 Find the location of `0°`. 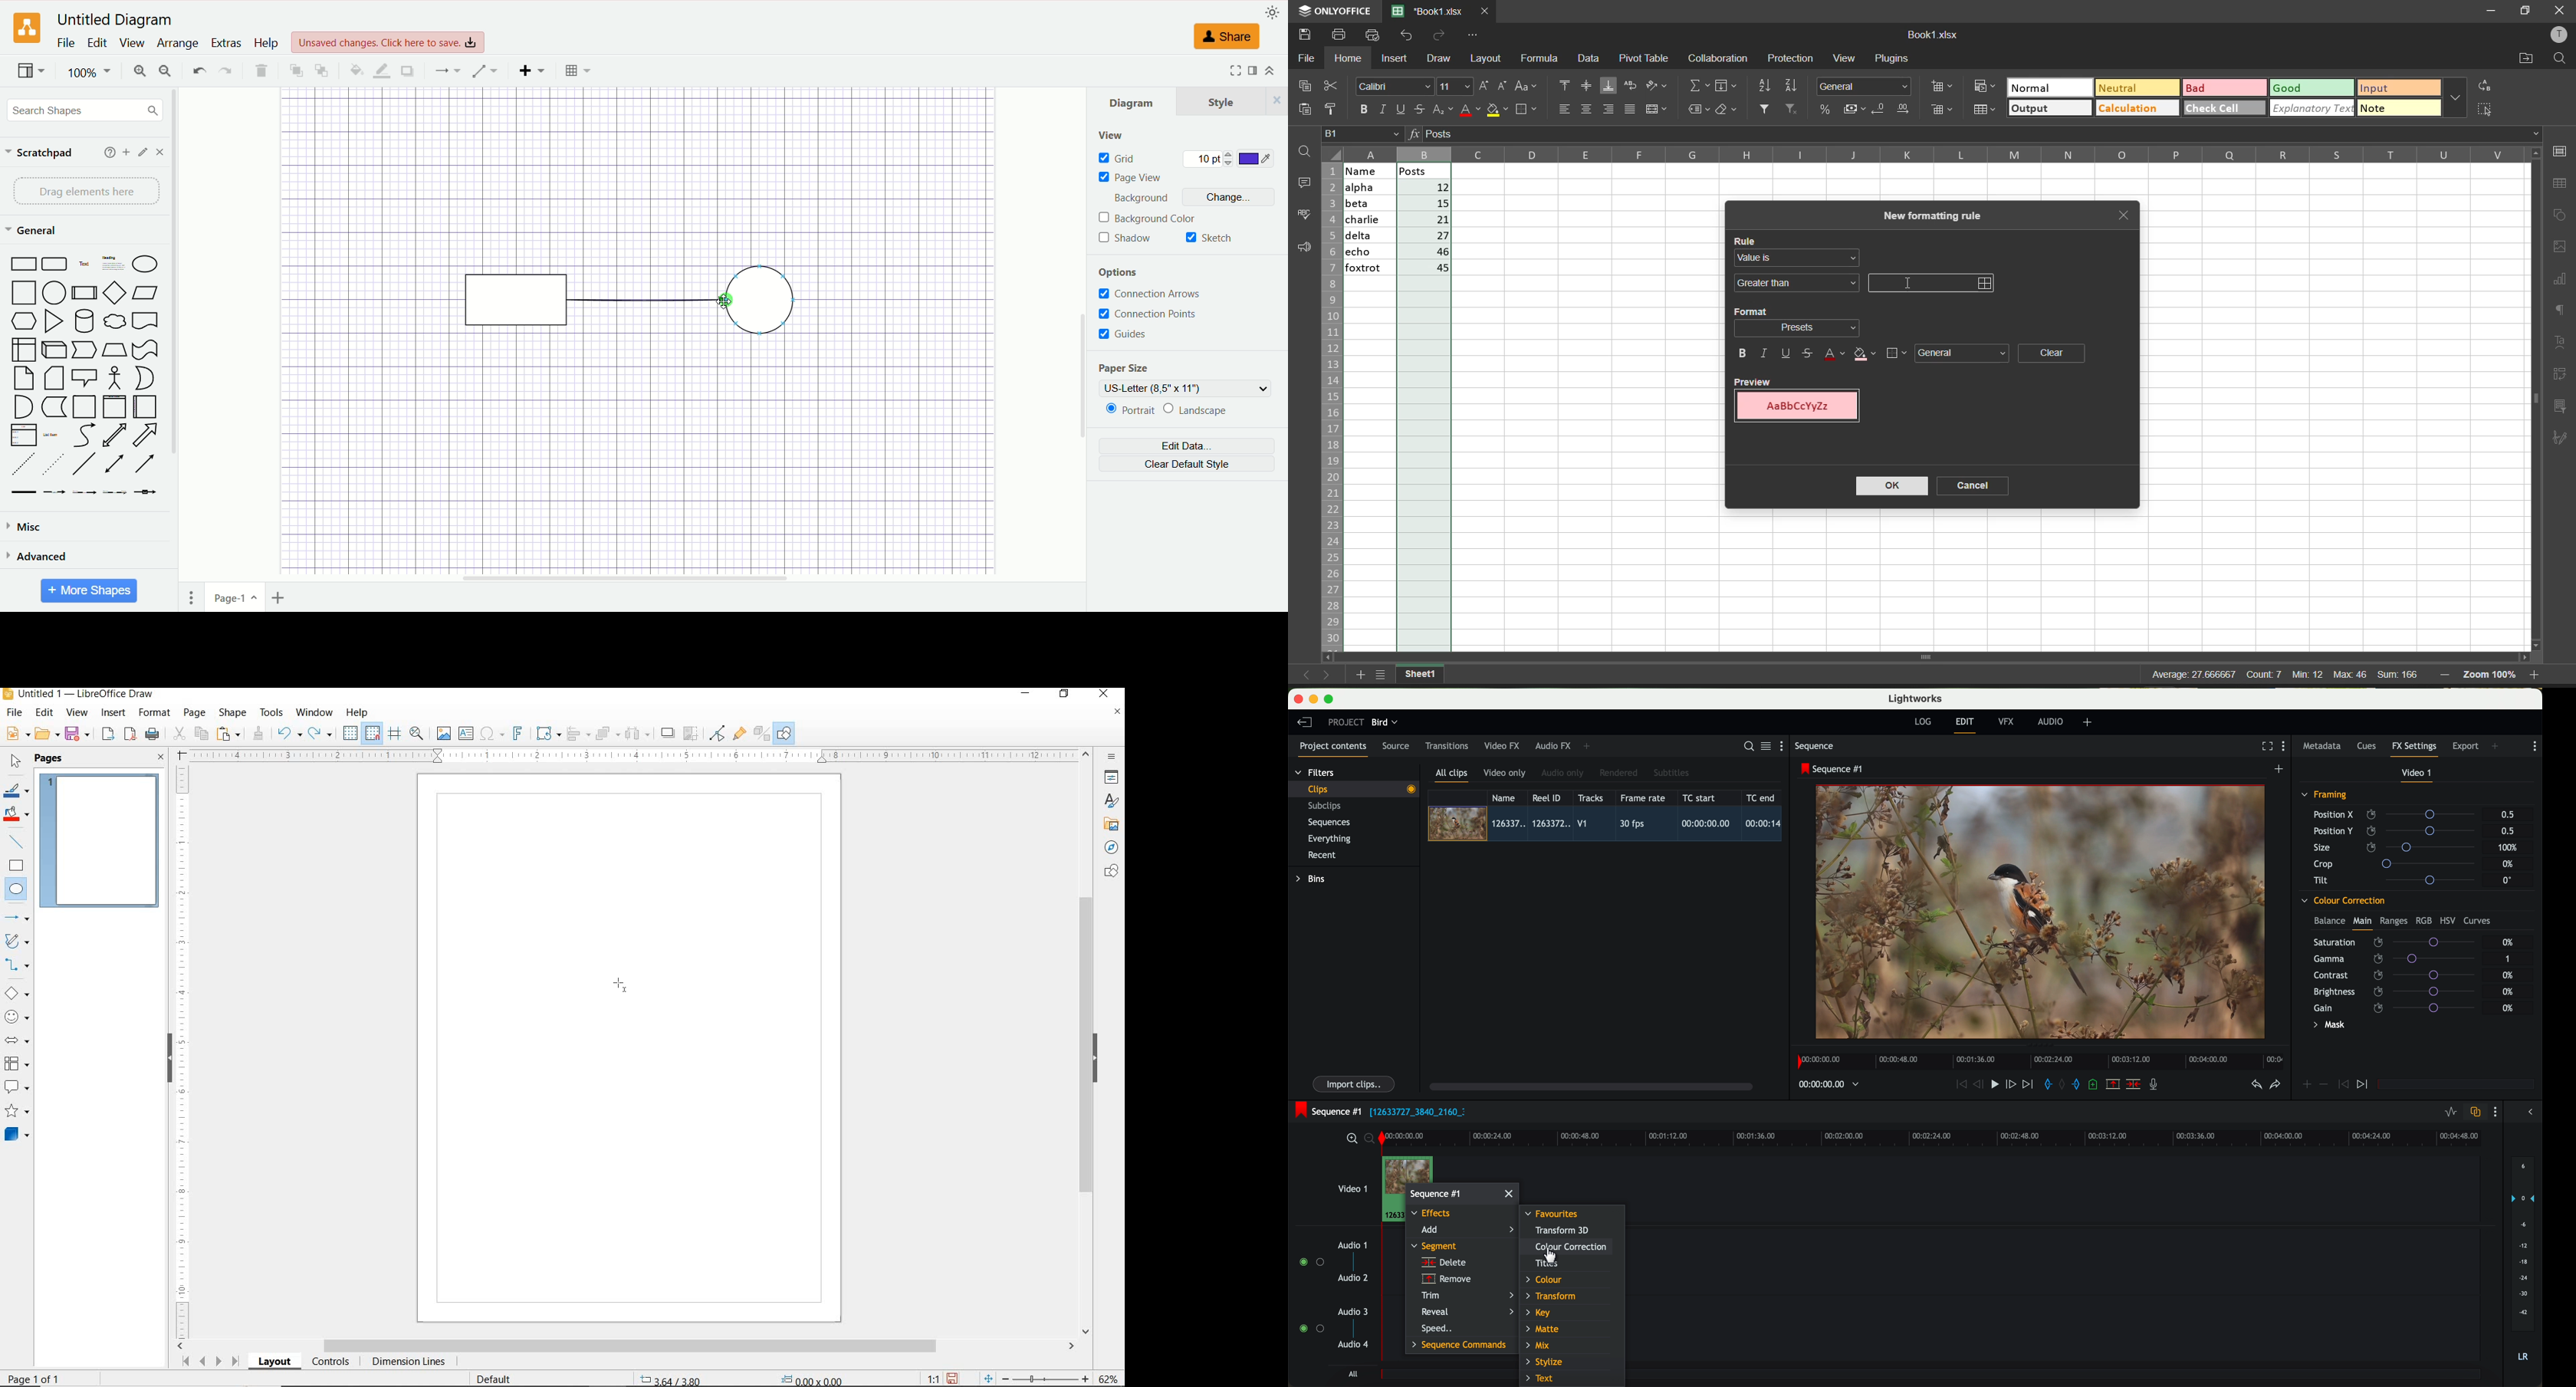

0° is located at coordinates (2509, 880).